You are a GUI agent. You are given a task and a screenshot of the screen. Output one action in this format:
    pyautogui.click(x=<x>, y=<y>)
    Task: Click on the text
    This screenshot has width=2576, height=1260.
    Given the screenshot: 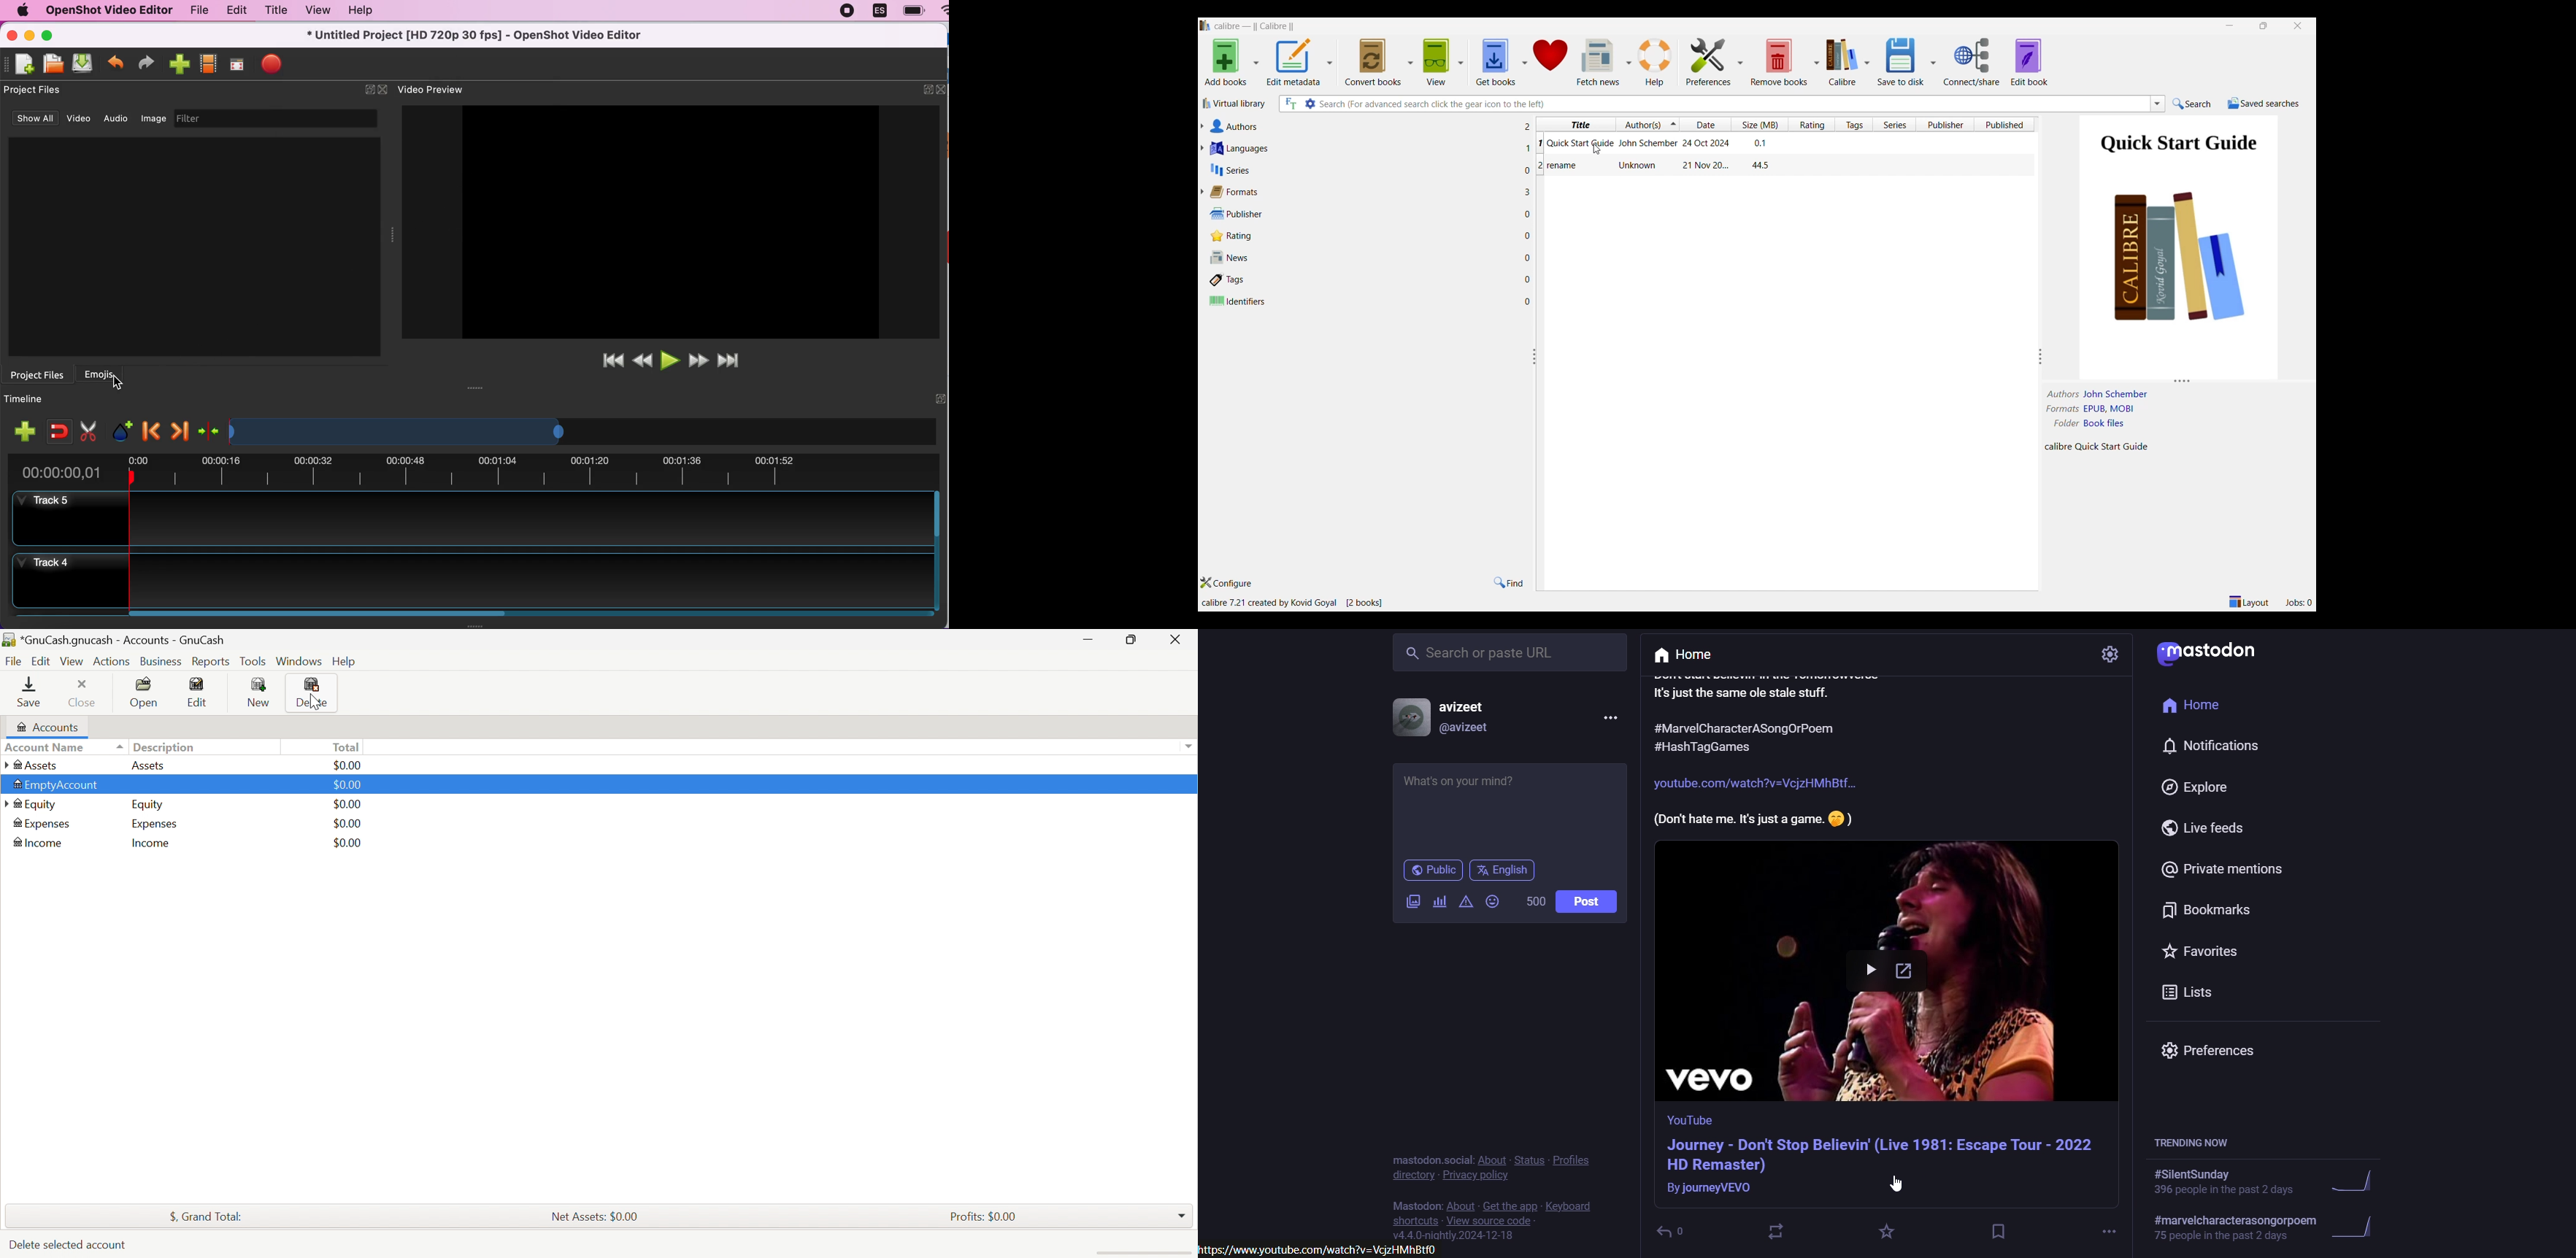 What is the action you would take?
    pyautogui.click(x=1431, y=1159)
    